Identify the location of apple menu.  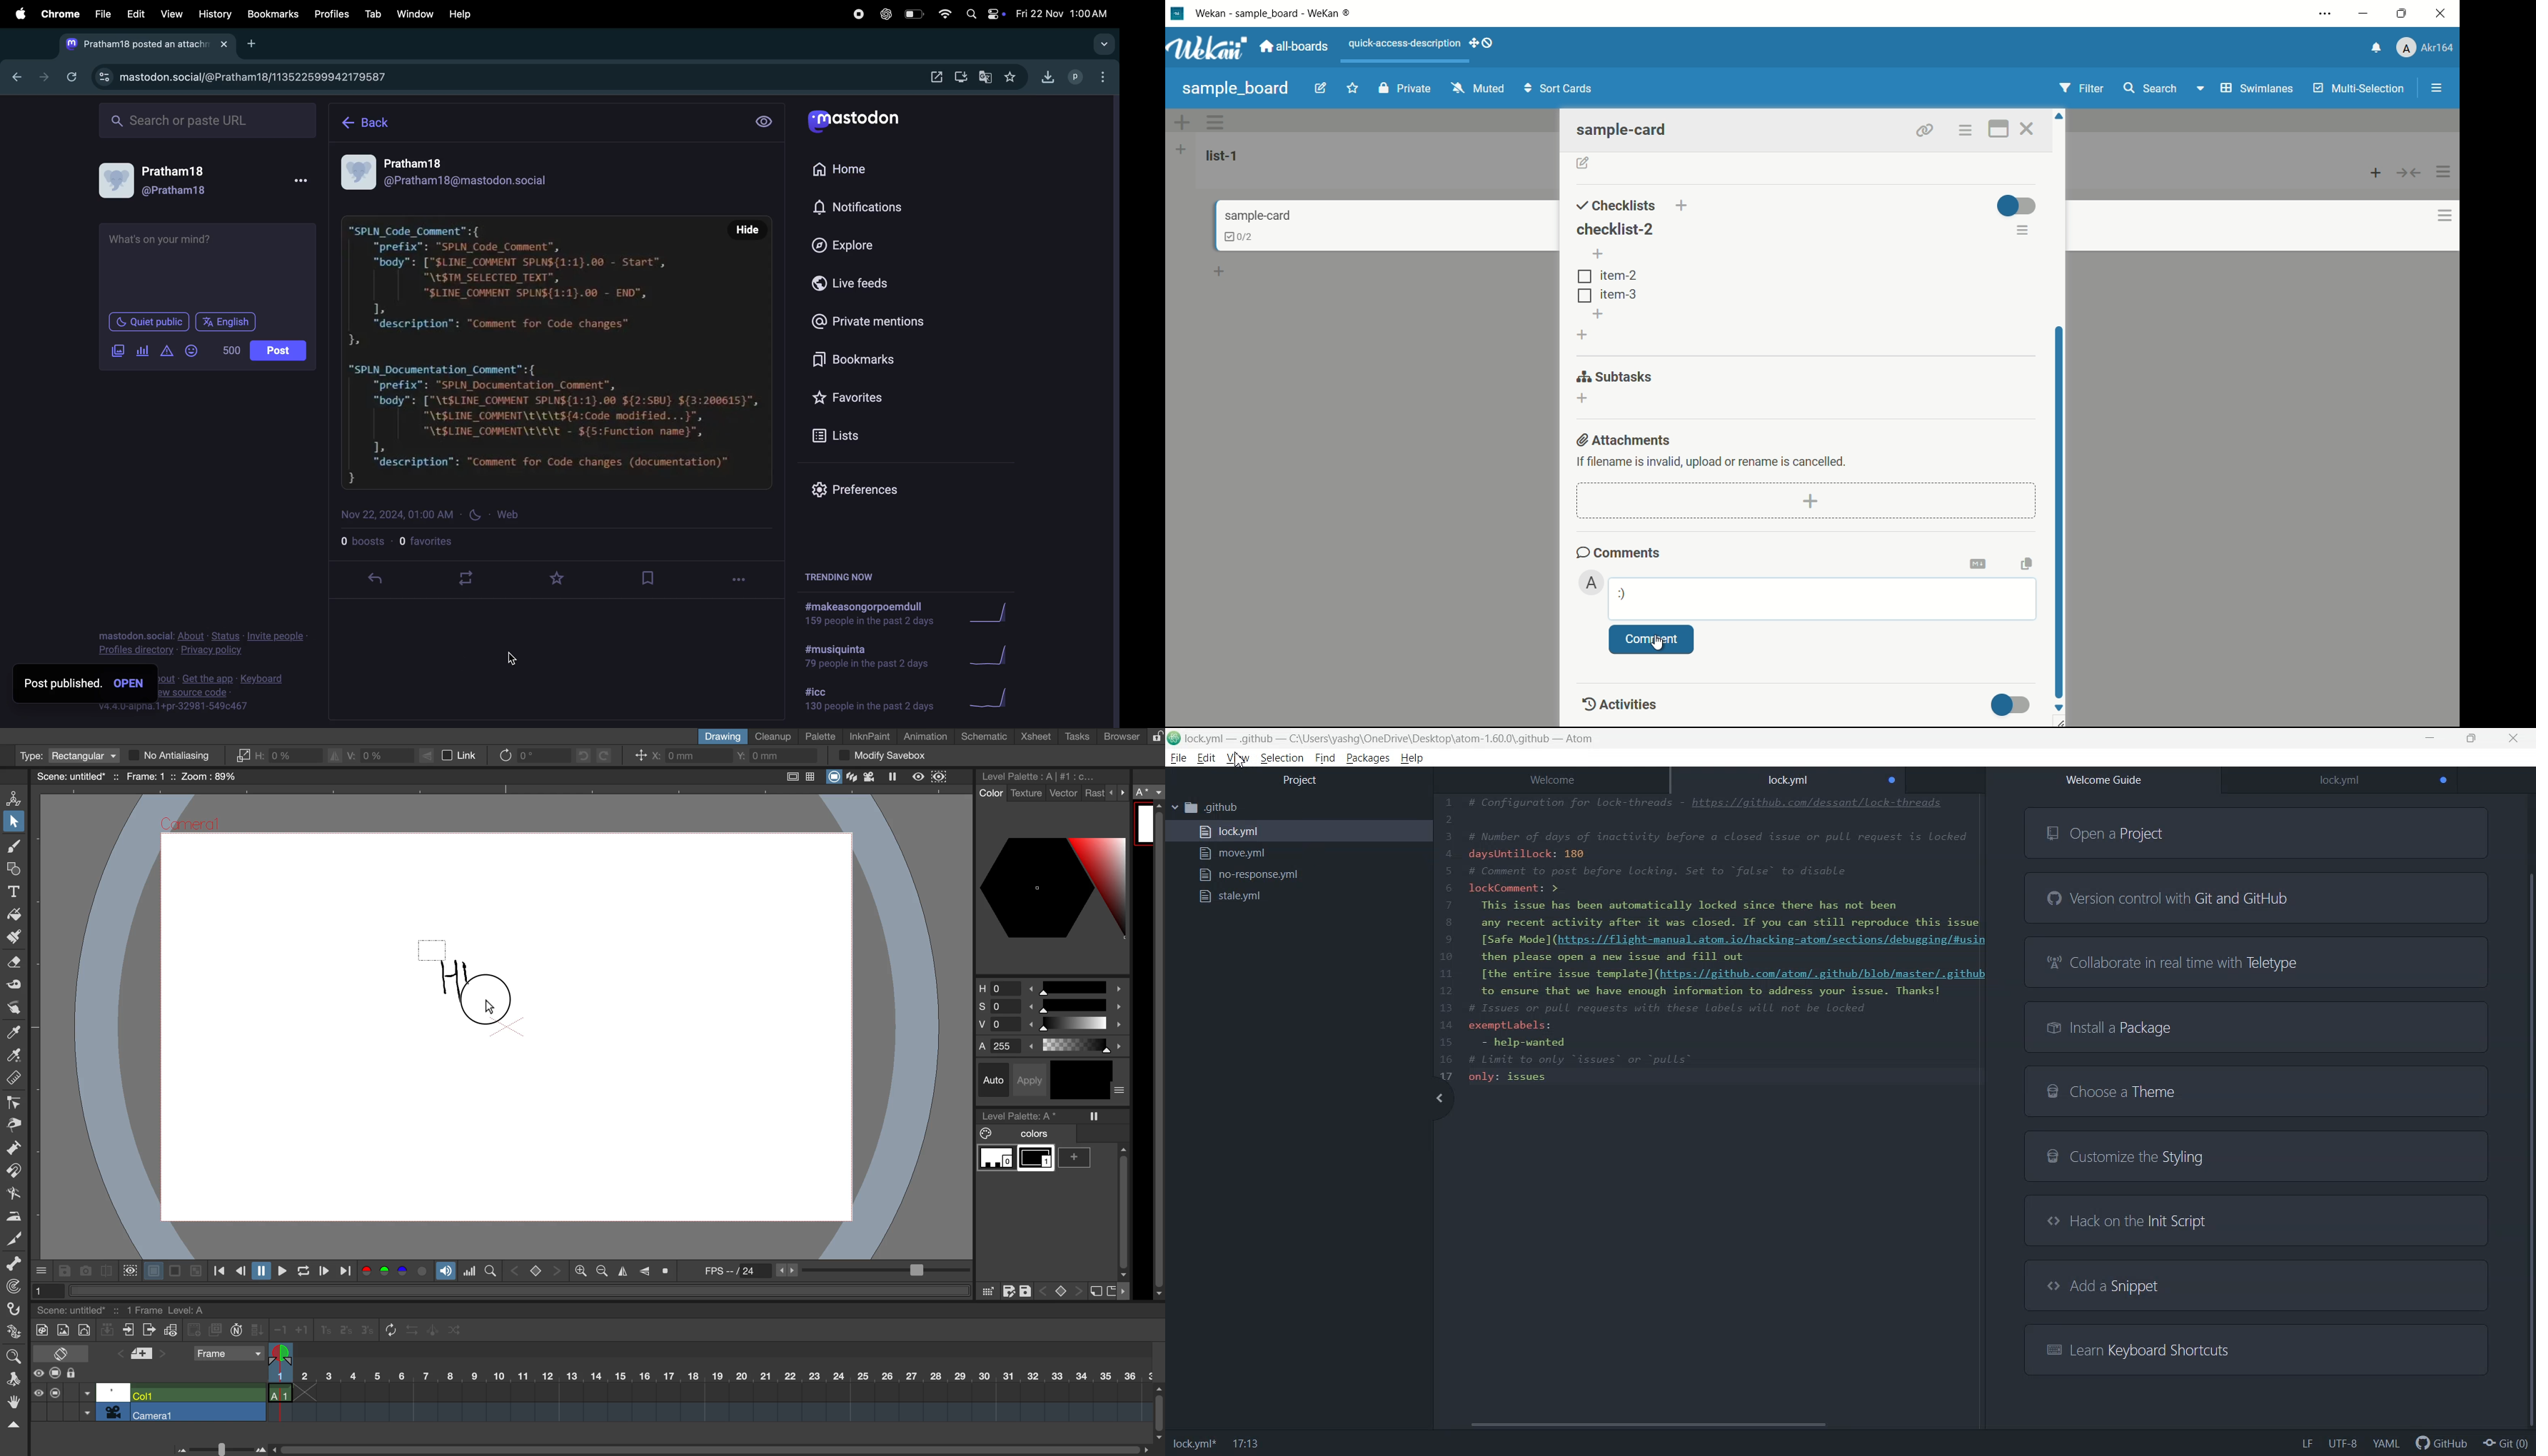
(19, 15).